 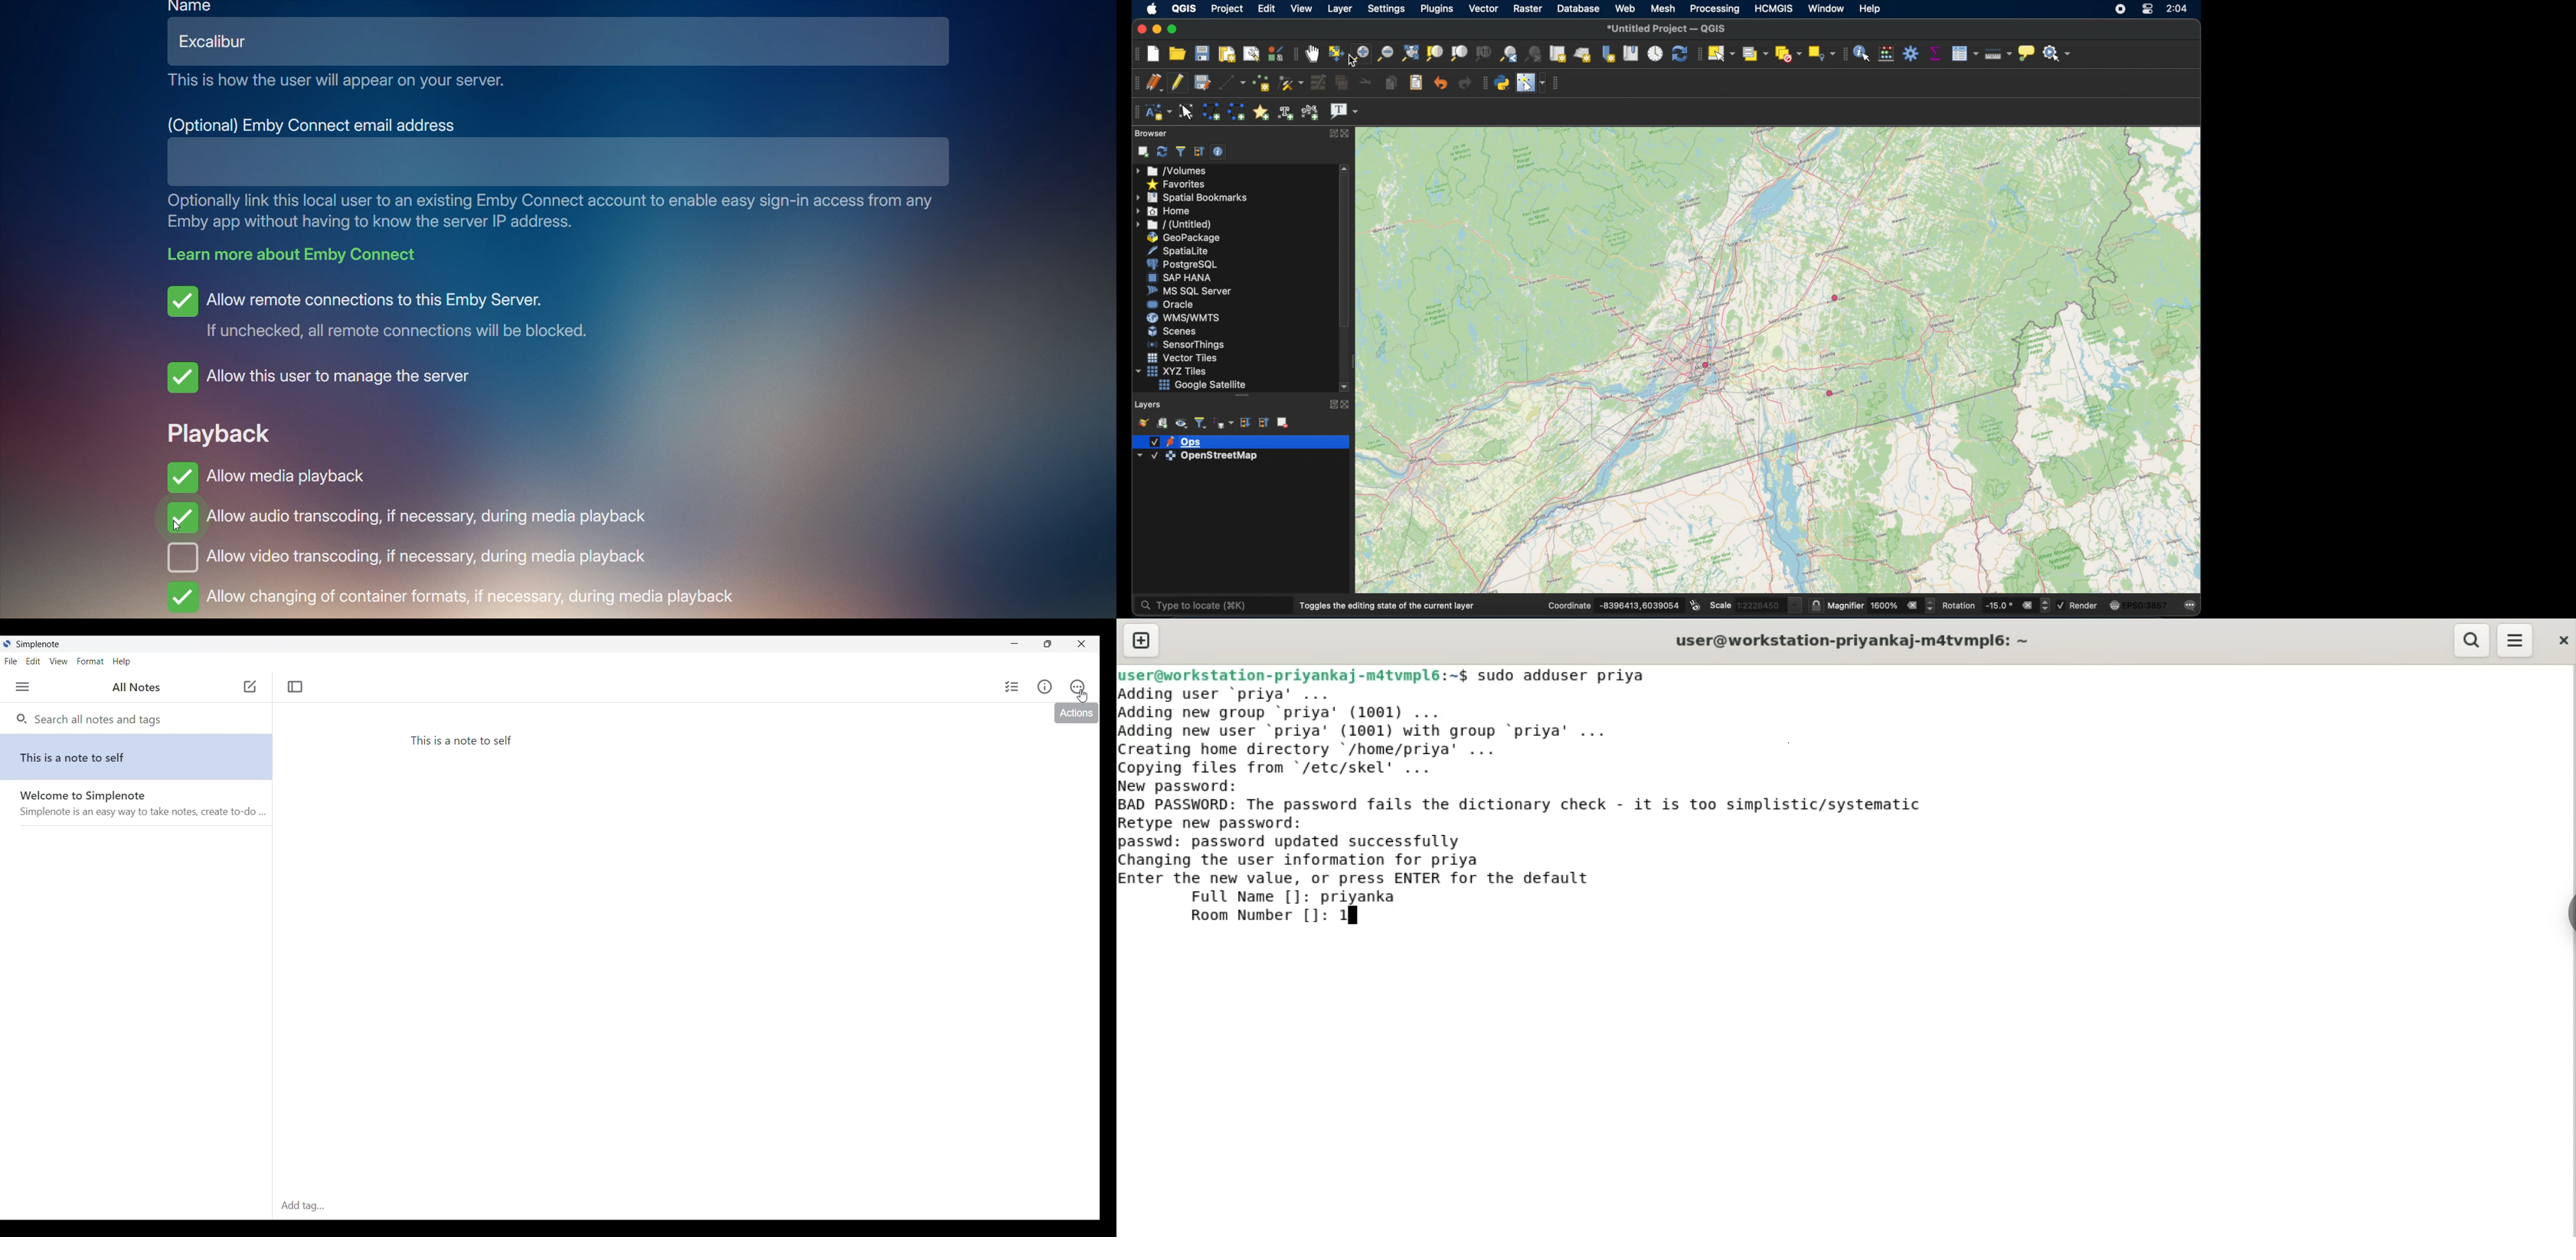 What do you see at coordinates (1180, 238) in the screenshot?
I see `geopackage` at bounding box center [1180, 238].